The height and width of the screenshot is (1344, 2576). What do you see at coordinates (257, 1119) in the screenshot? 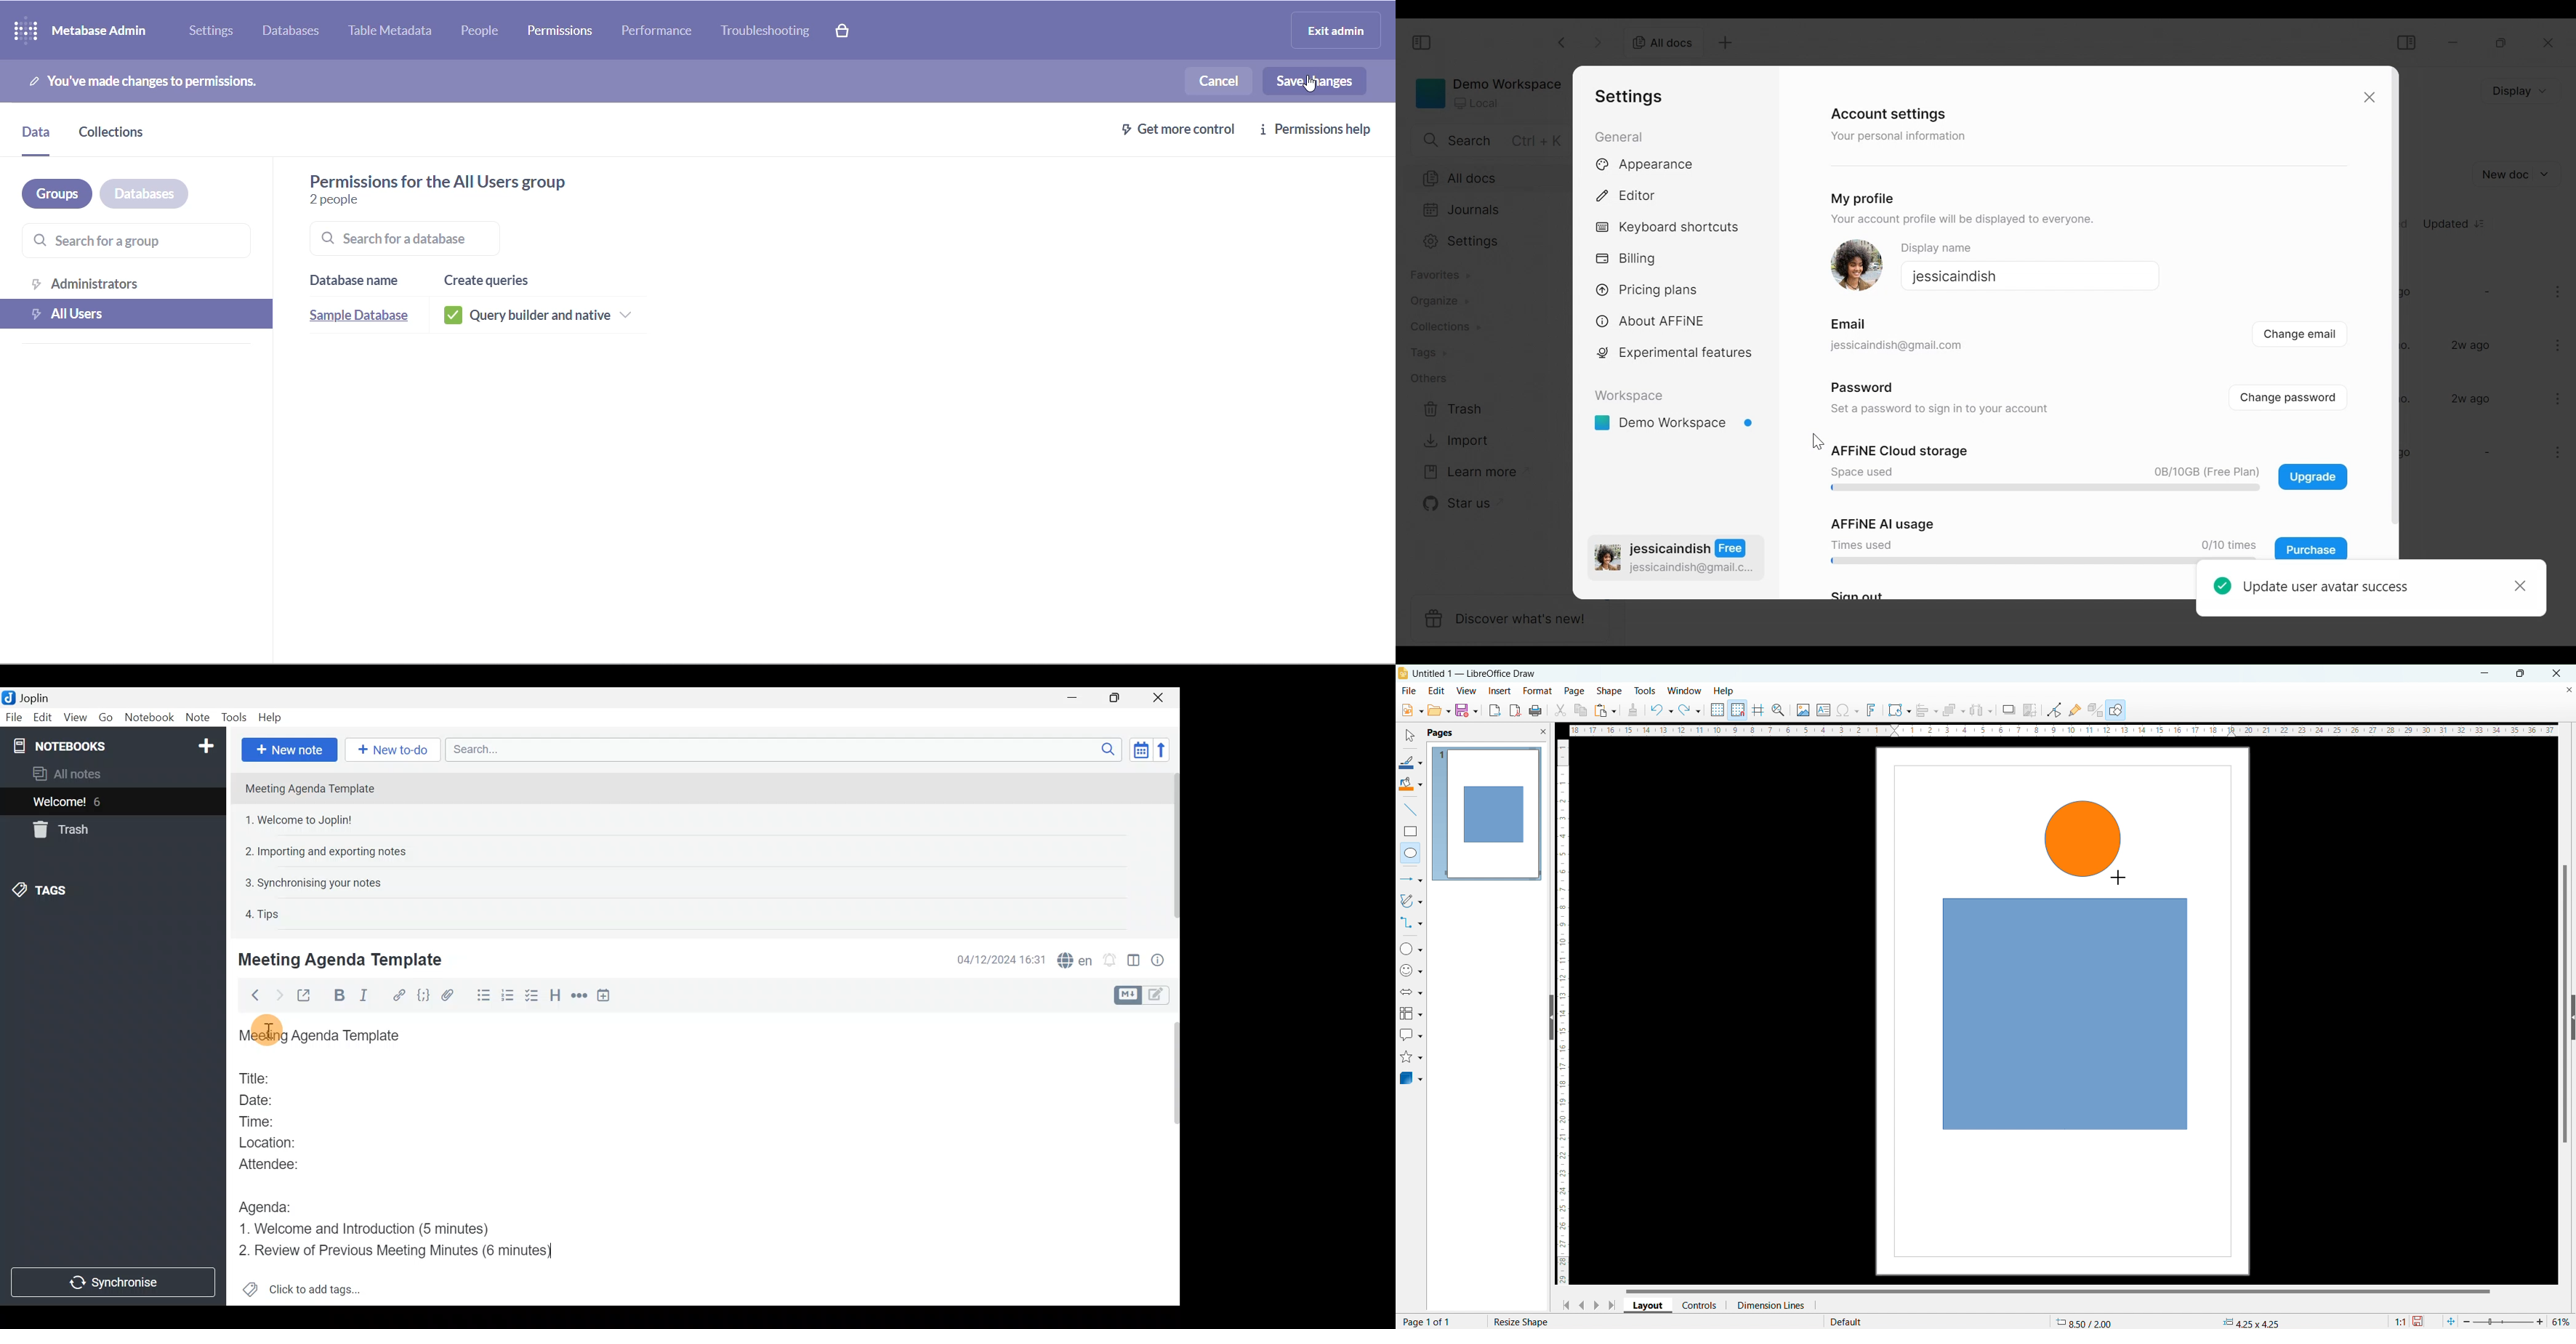
I see `Time:` at bounding box center [257, 1119].